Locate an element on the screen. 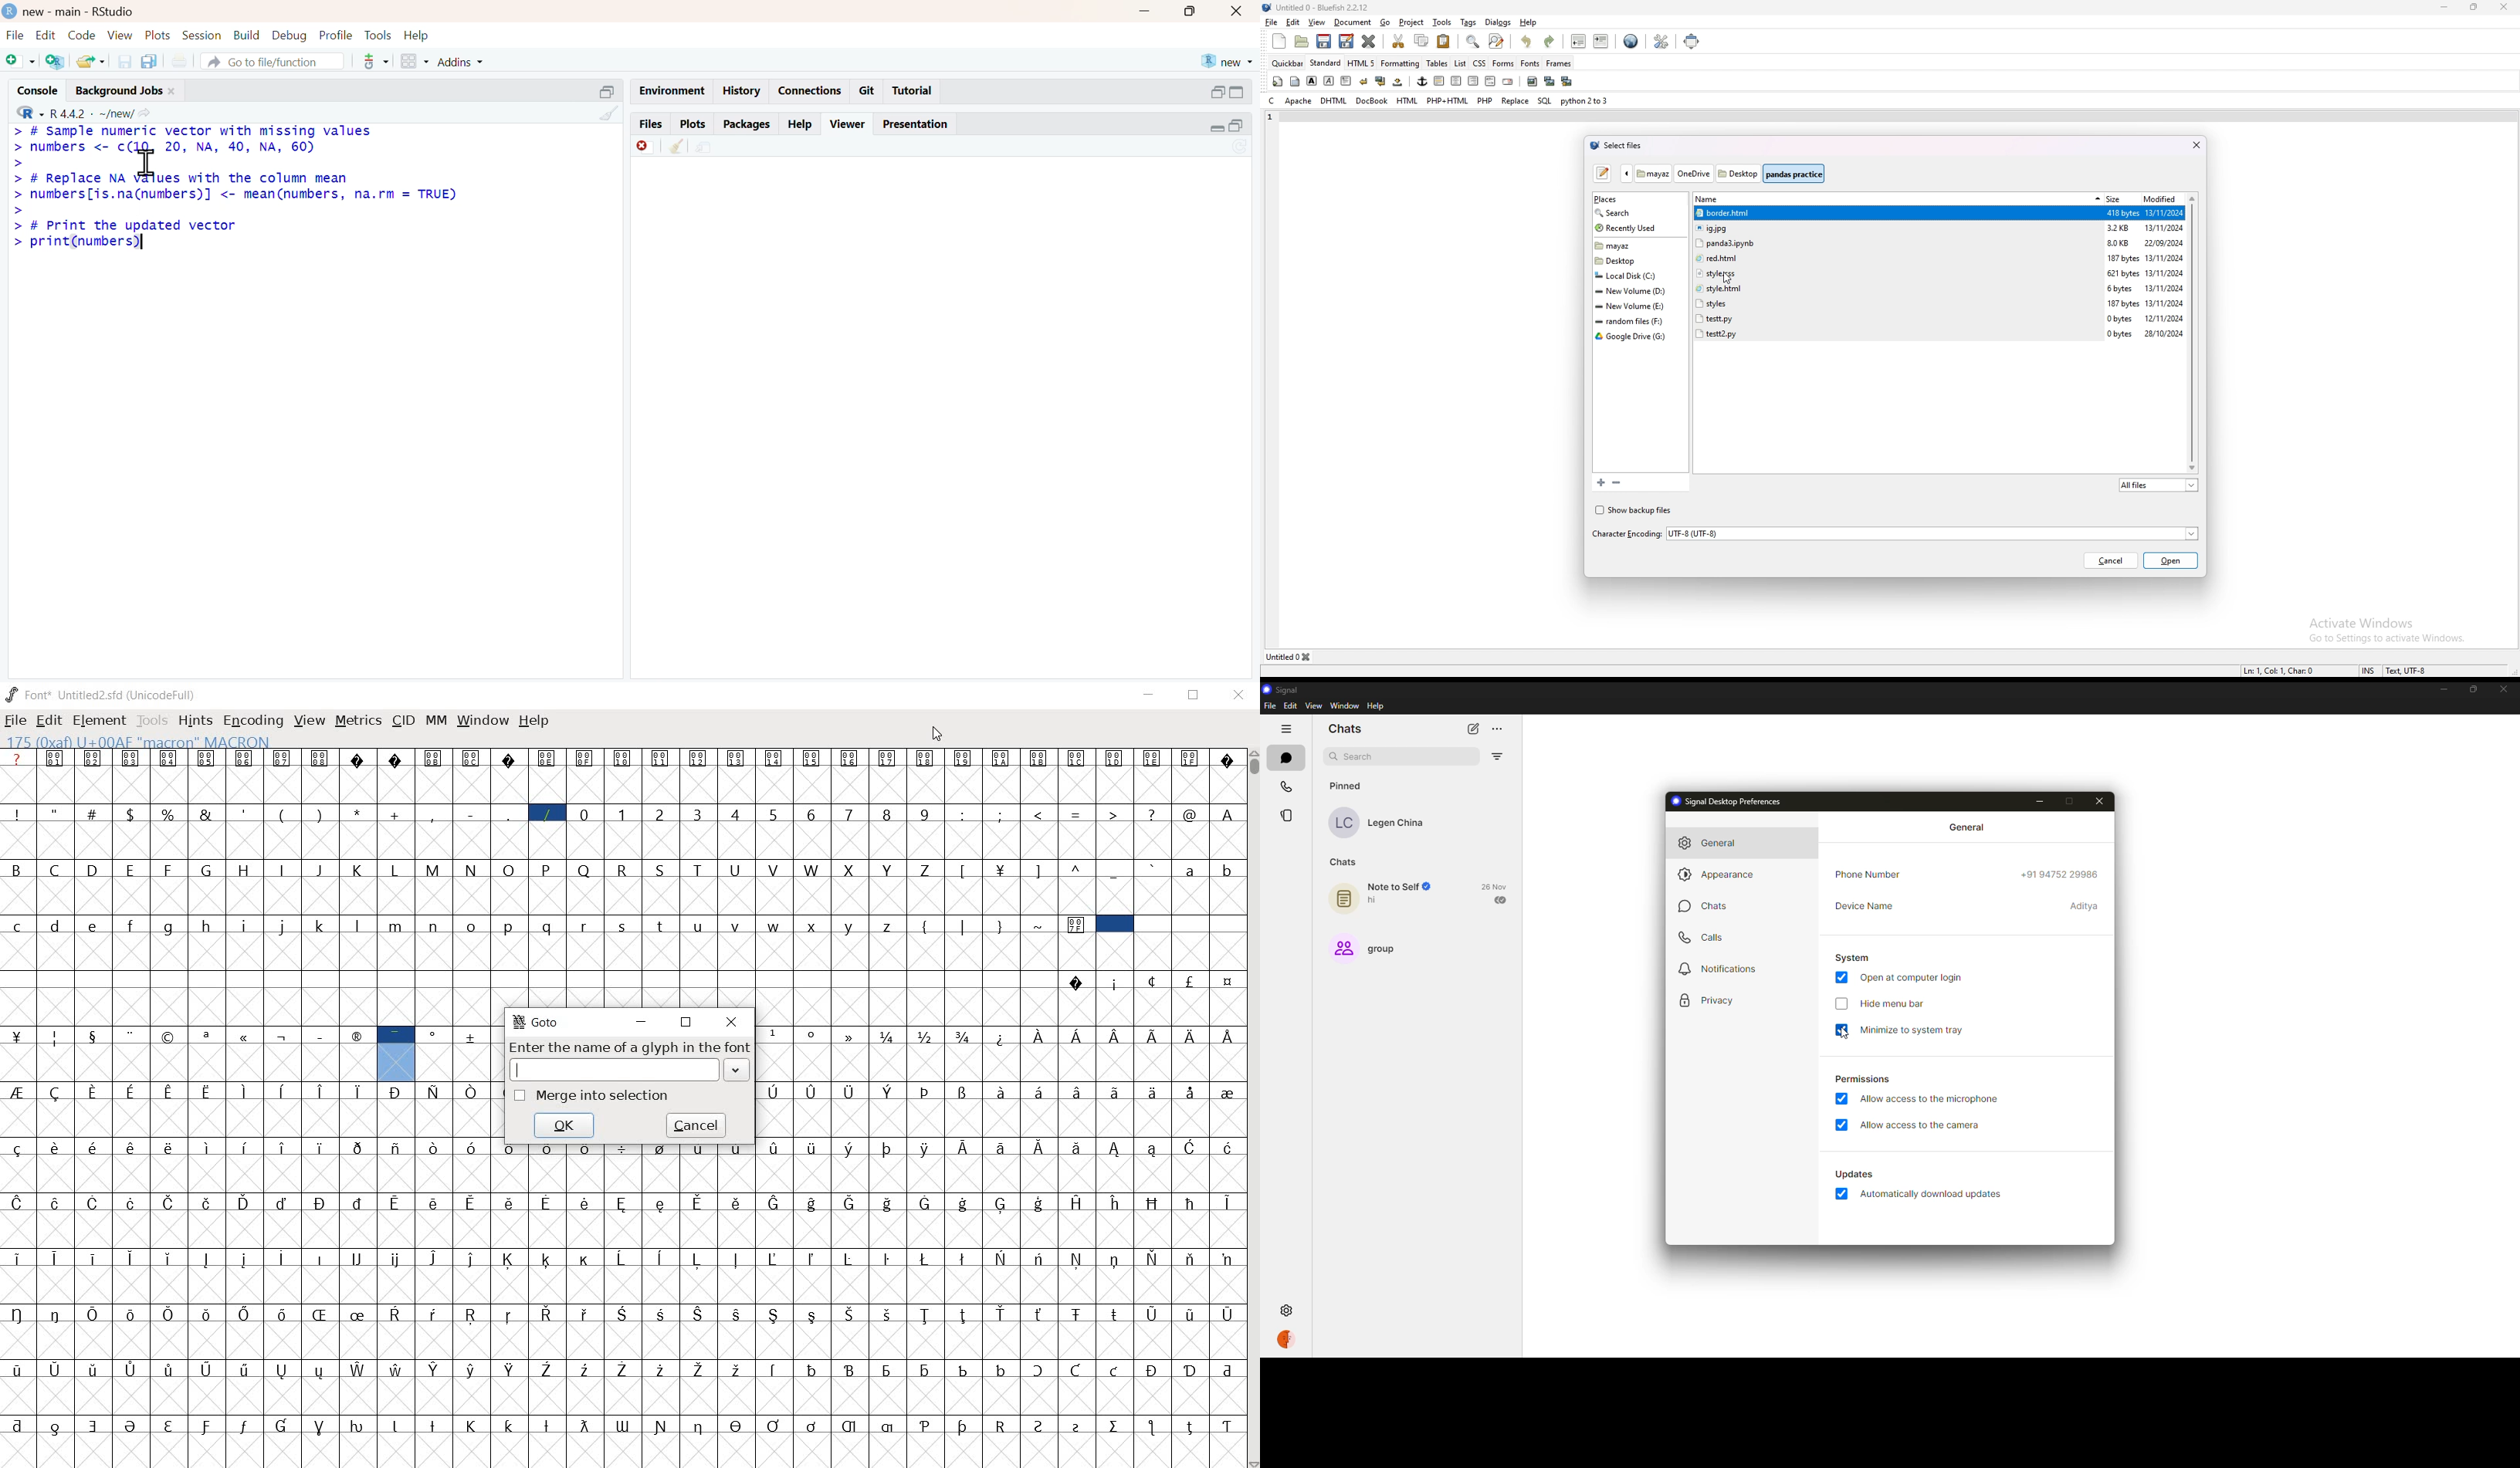  close is located at coordinates (730, 1023).